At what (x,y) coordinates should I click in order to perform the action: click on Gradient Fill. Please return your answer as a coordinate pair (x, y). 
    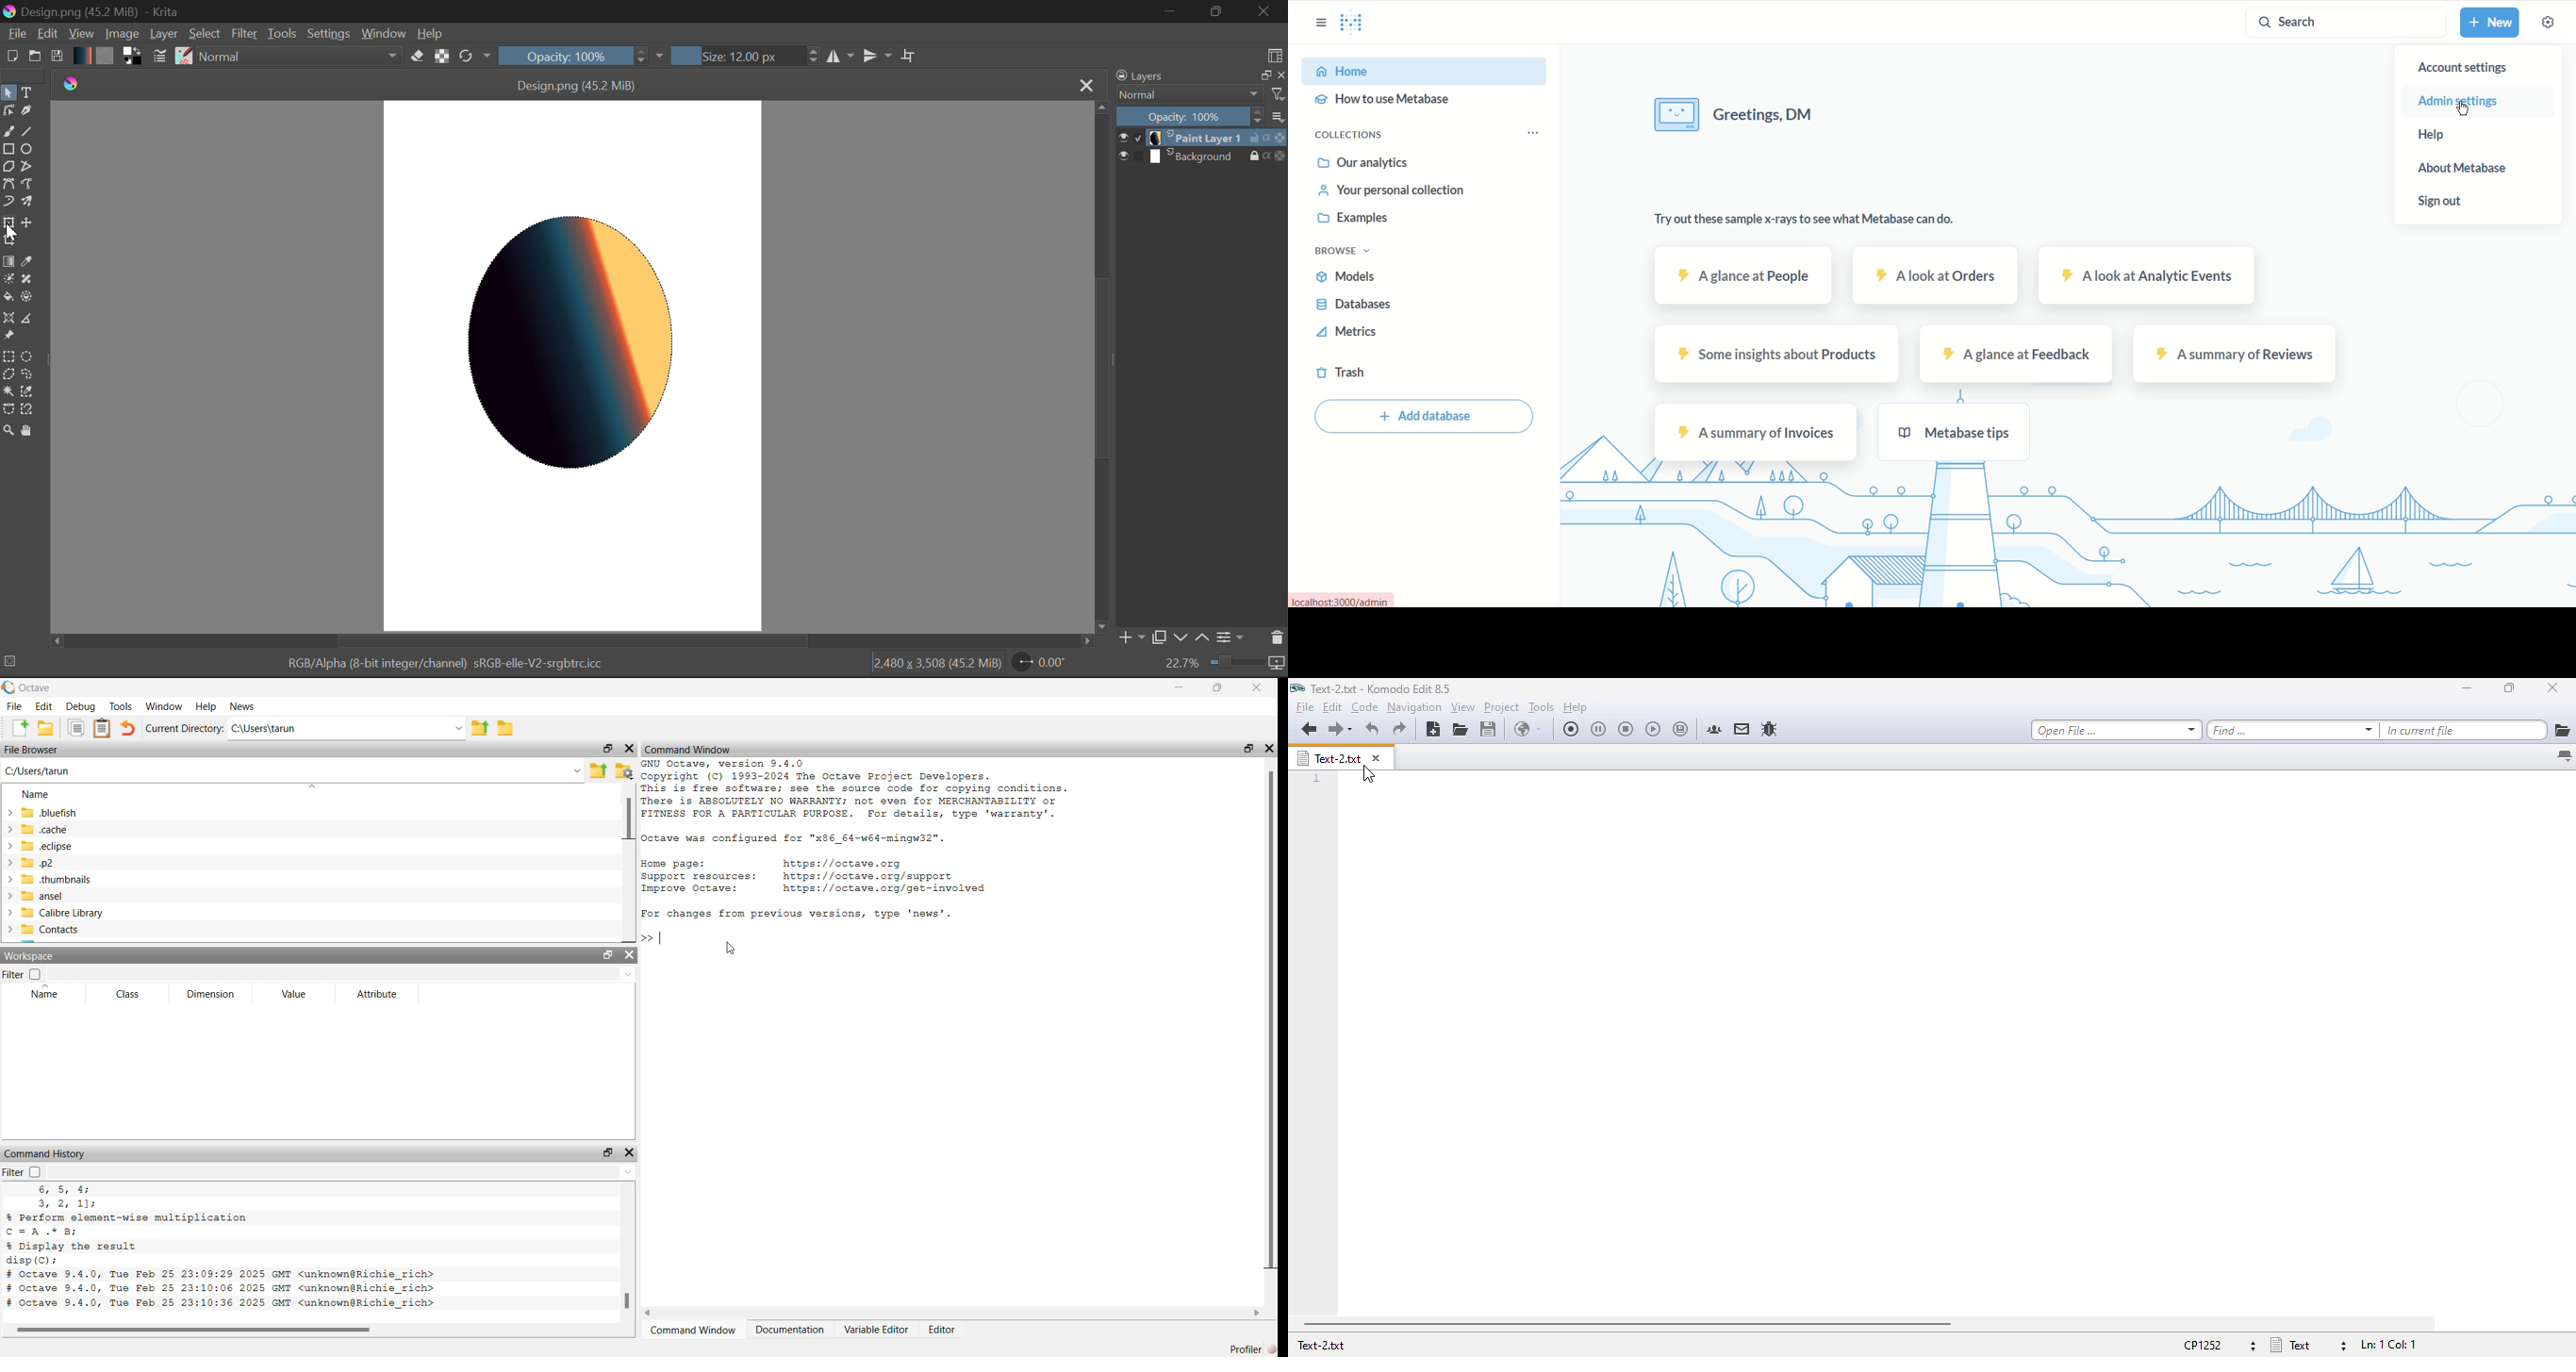
    Looking at the image, I should click on (8, 261).